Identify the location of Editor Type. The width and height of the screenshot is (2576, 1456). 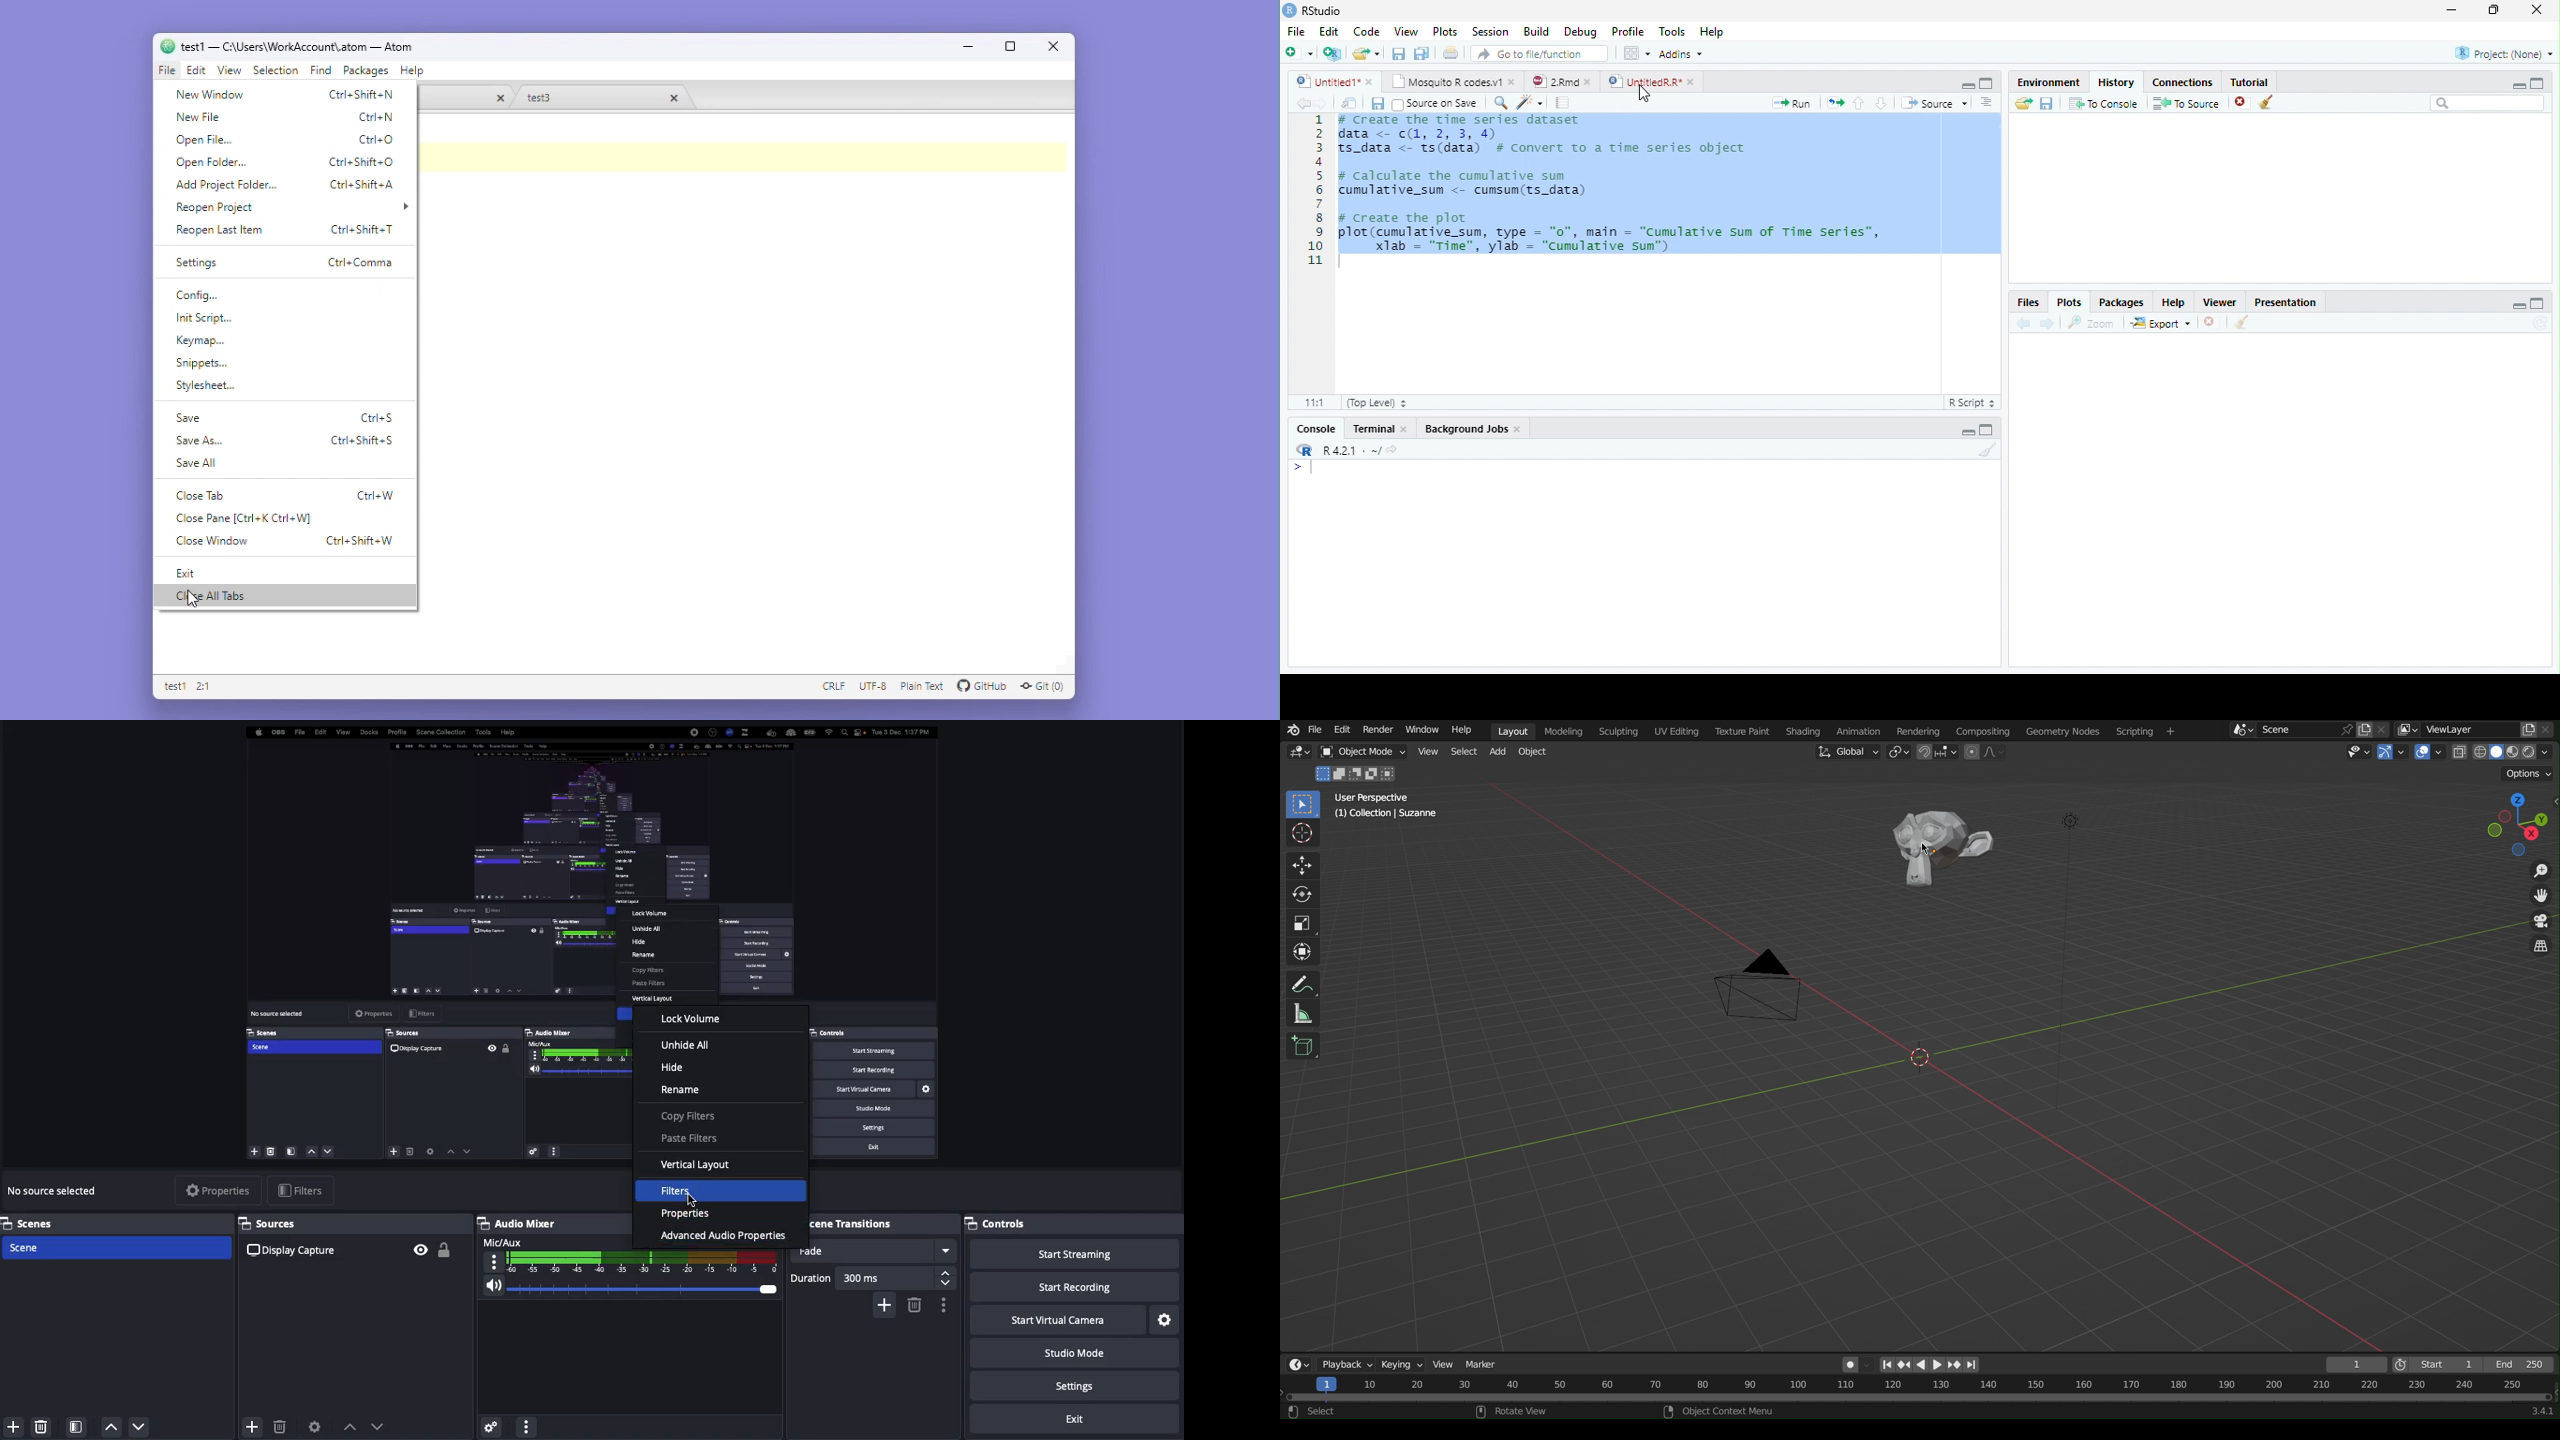
(1299, 1366).